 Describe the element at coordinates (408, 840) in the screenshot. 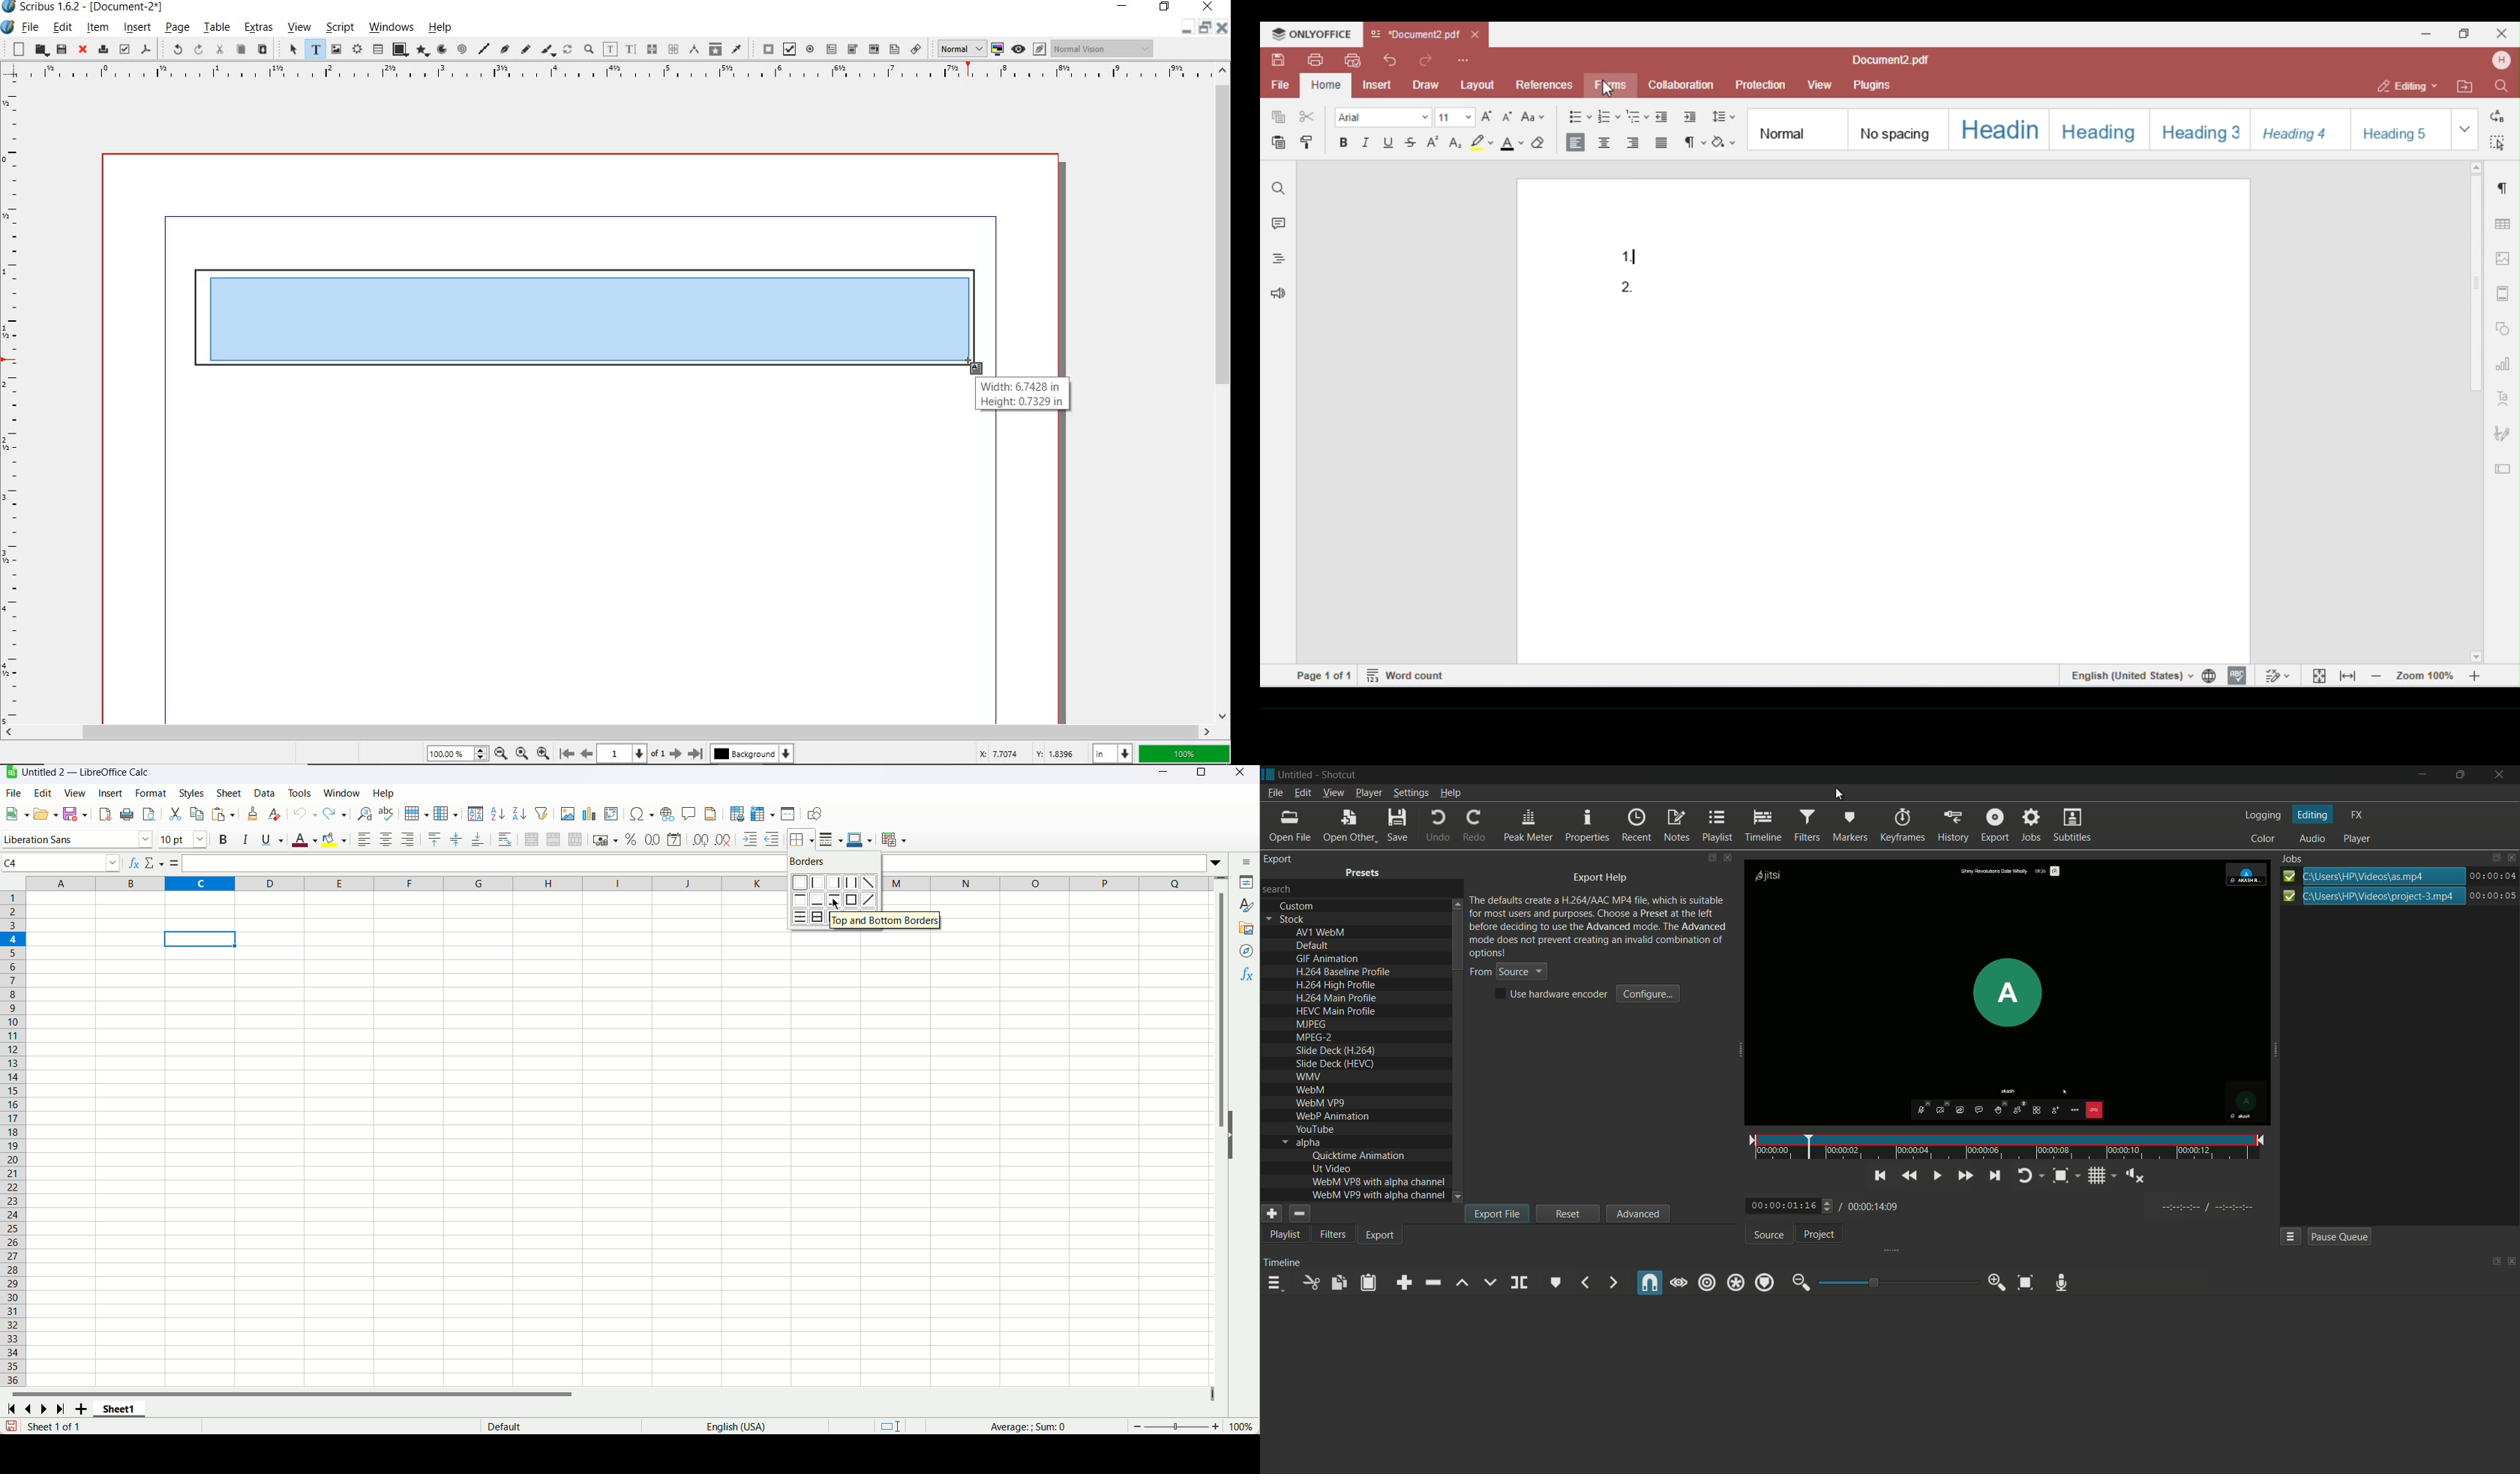

I see `Align right` at that location.